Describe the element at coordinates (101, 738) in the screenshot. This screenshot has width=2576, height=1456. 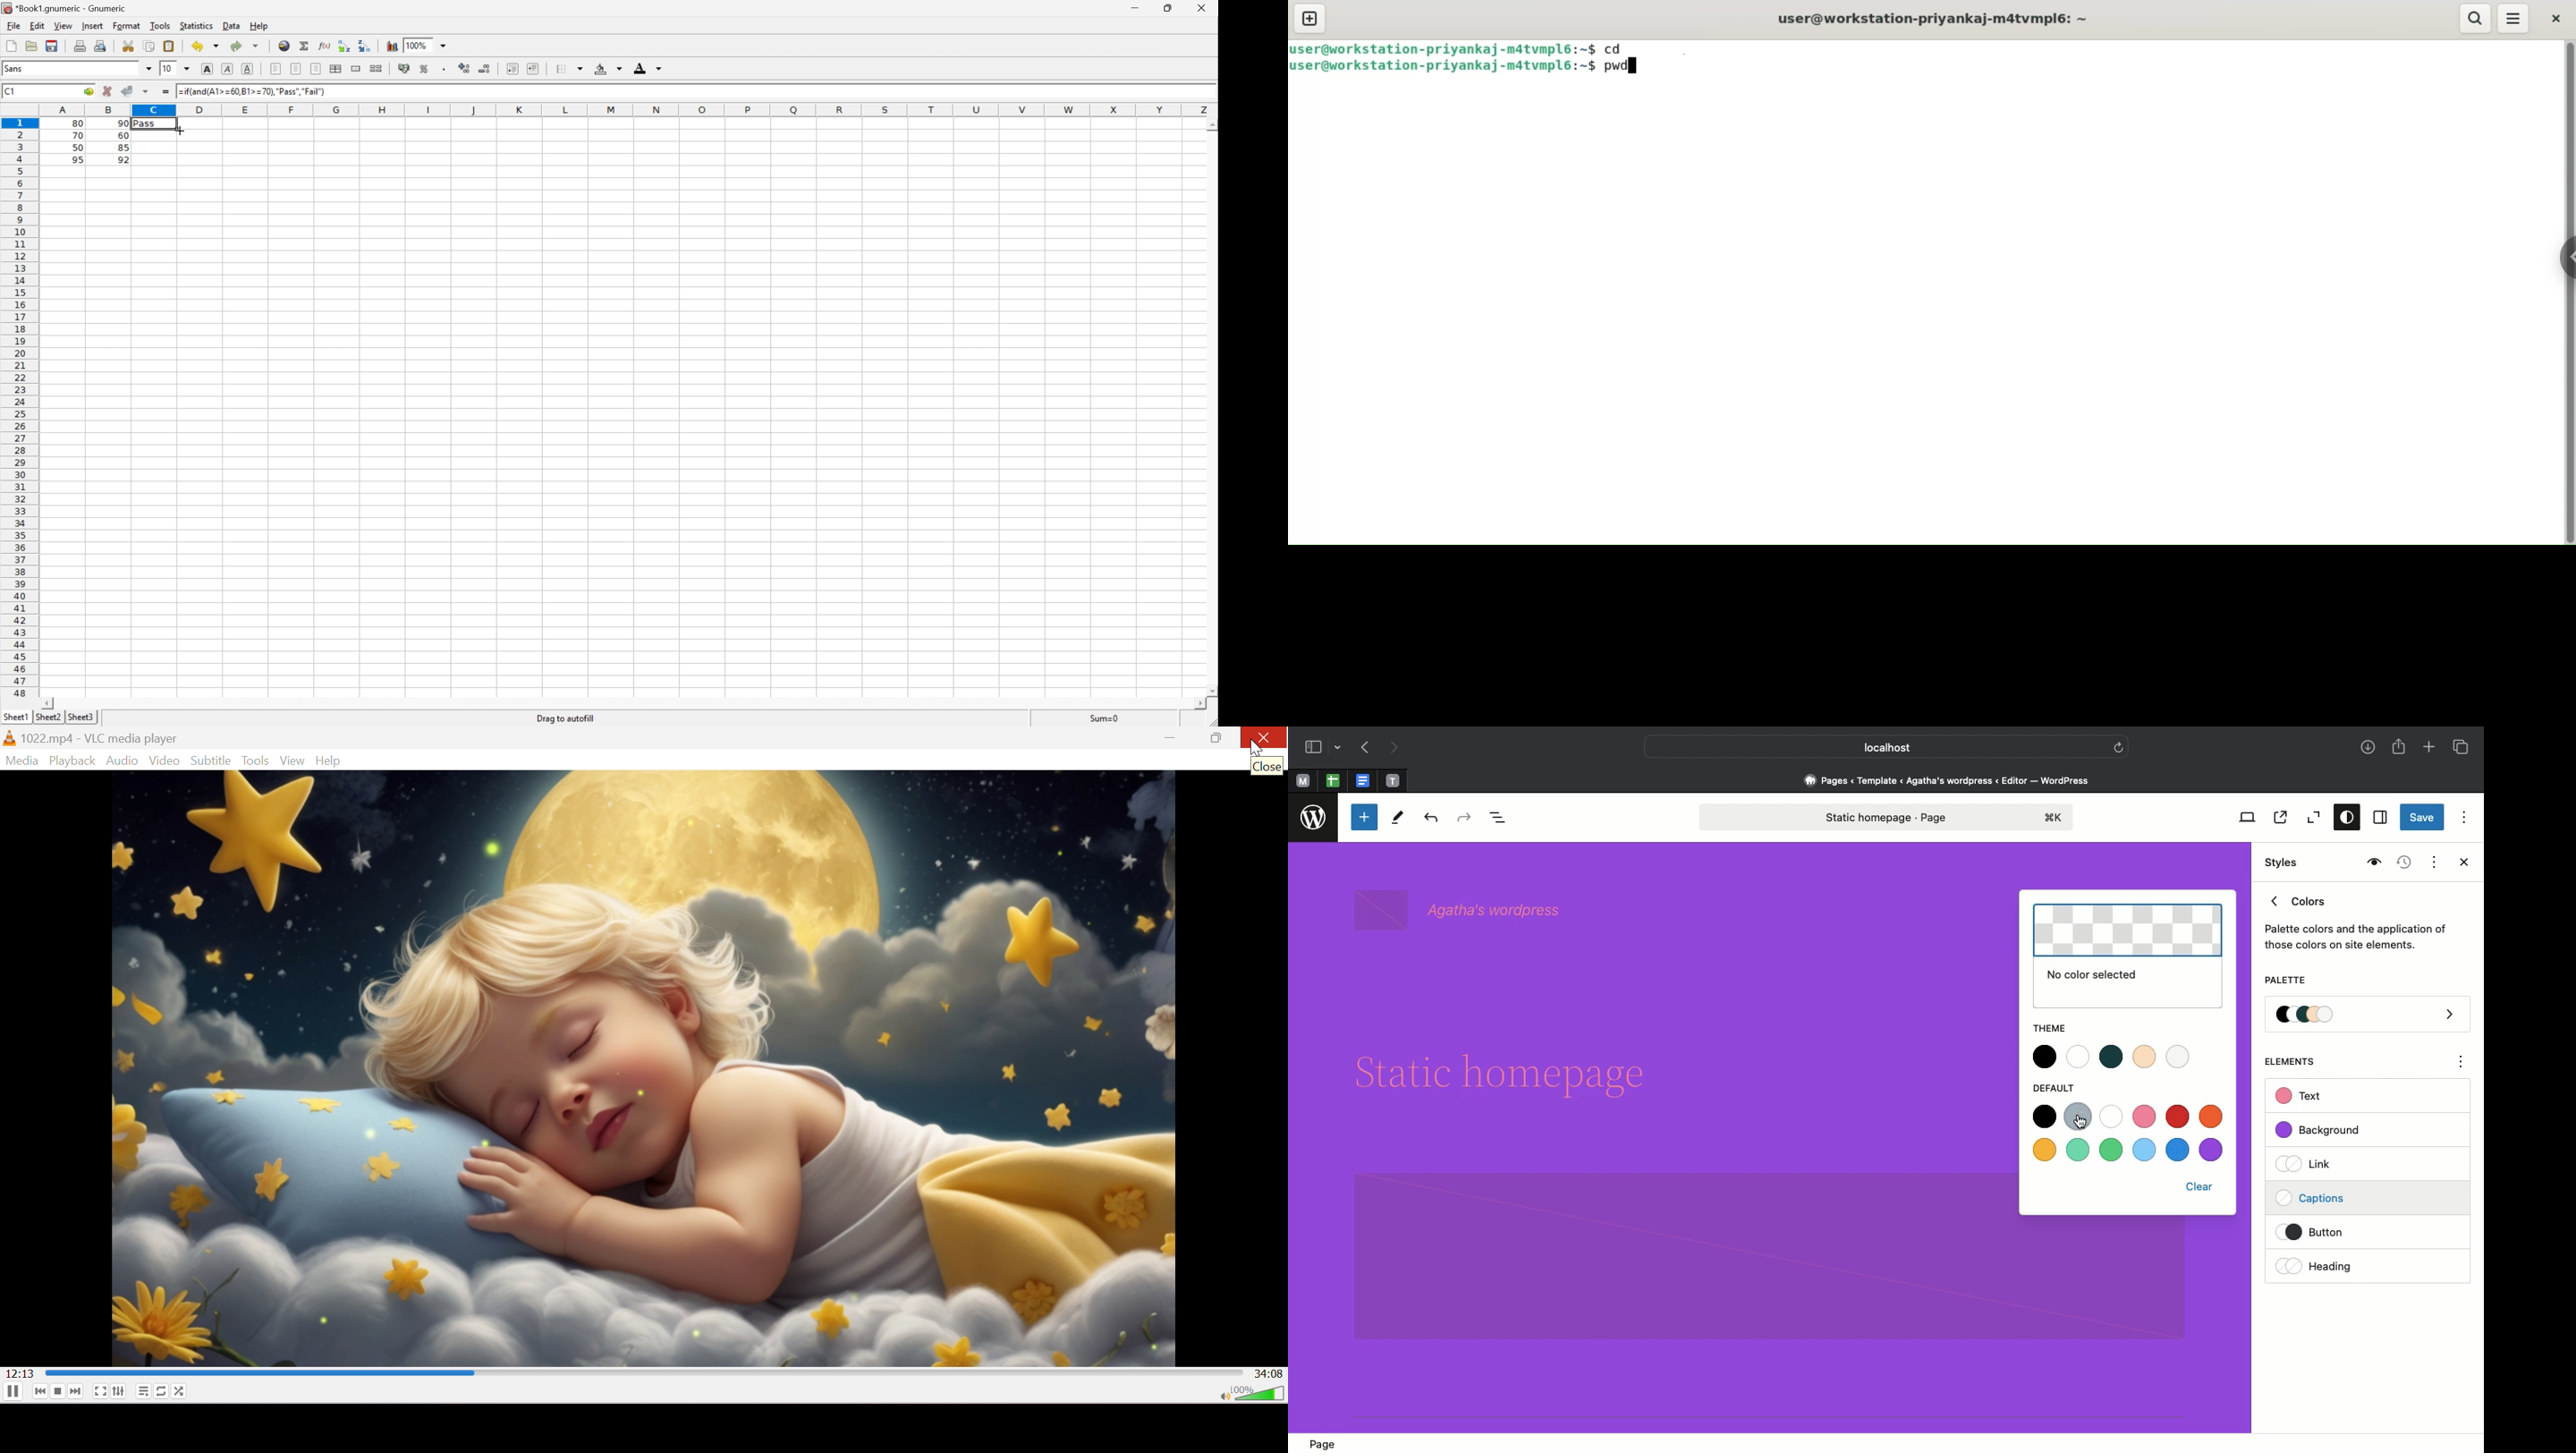
I see `1022.mp4 - VLC media player` at that location.